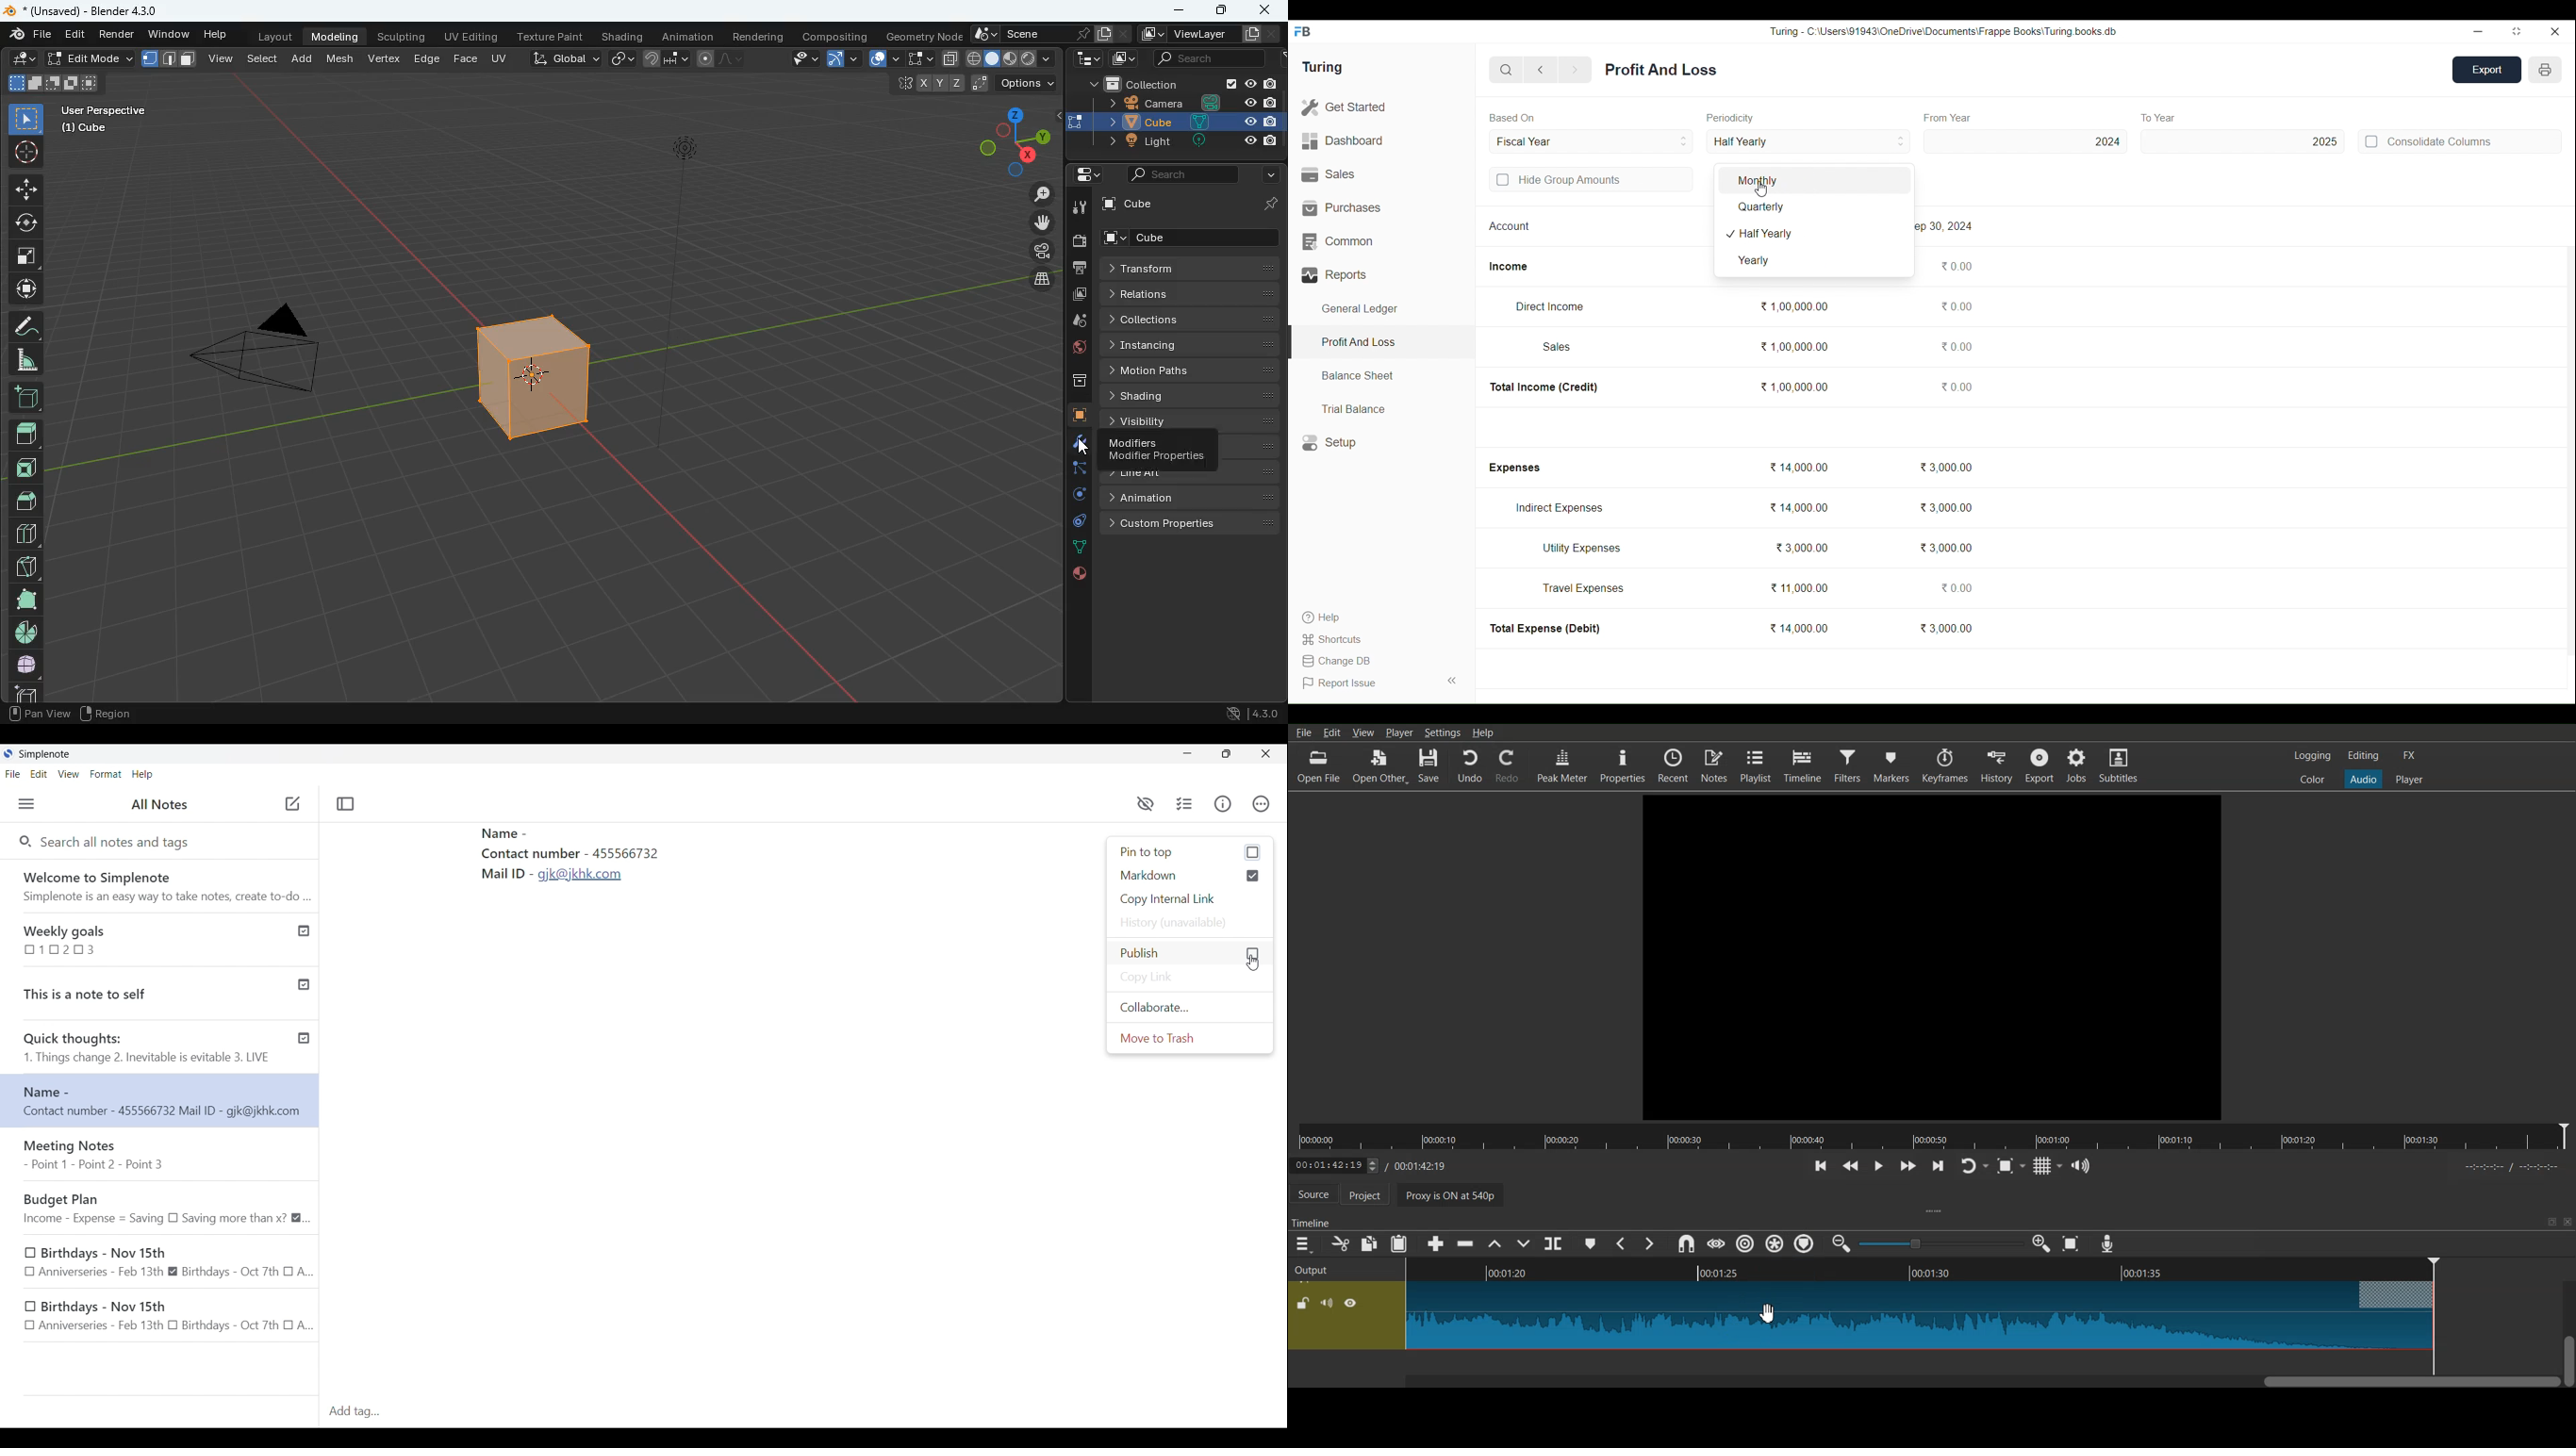 The image size is (2576, 1456). I want to click on Travel Expenses, so click(1584, 588).